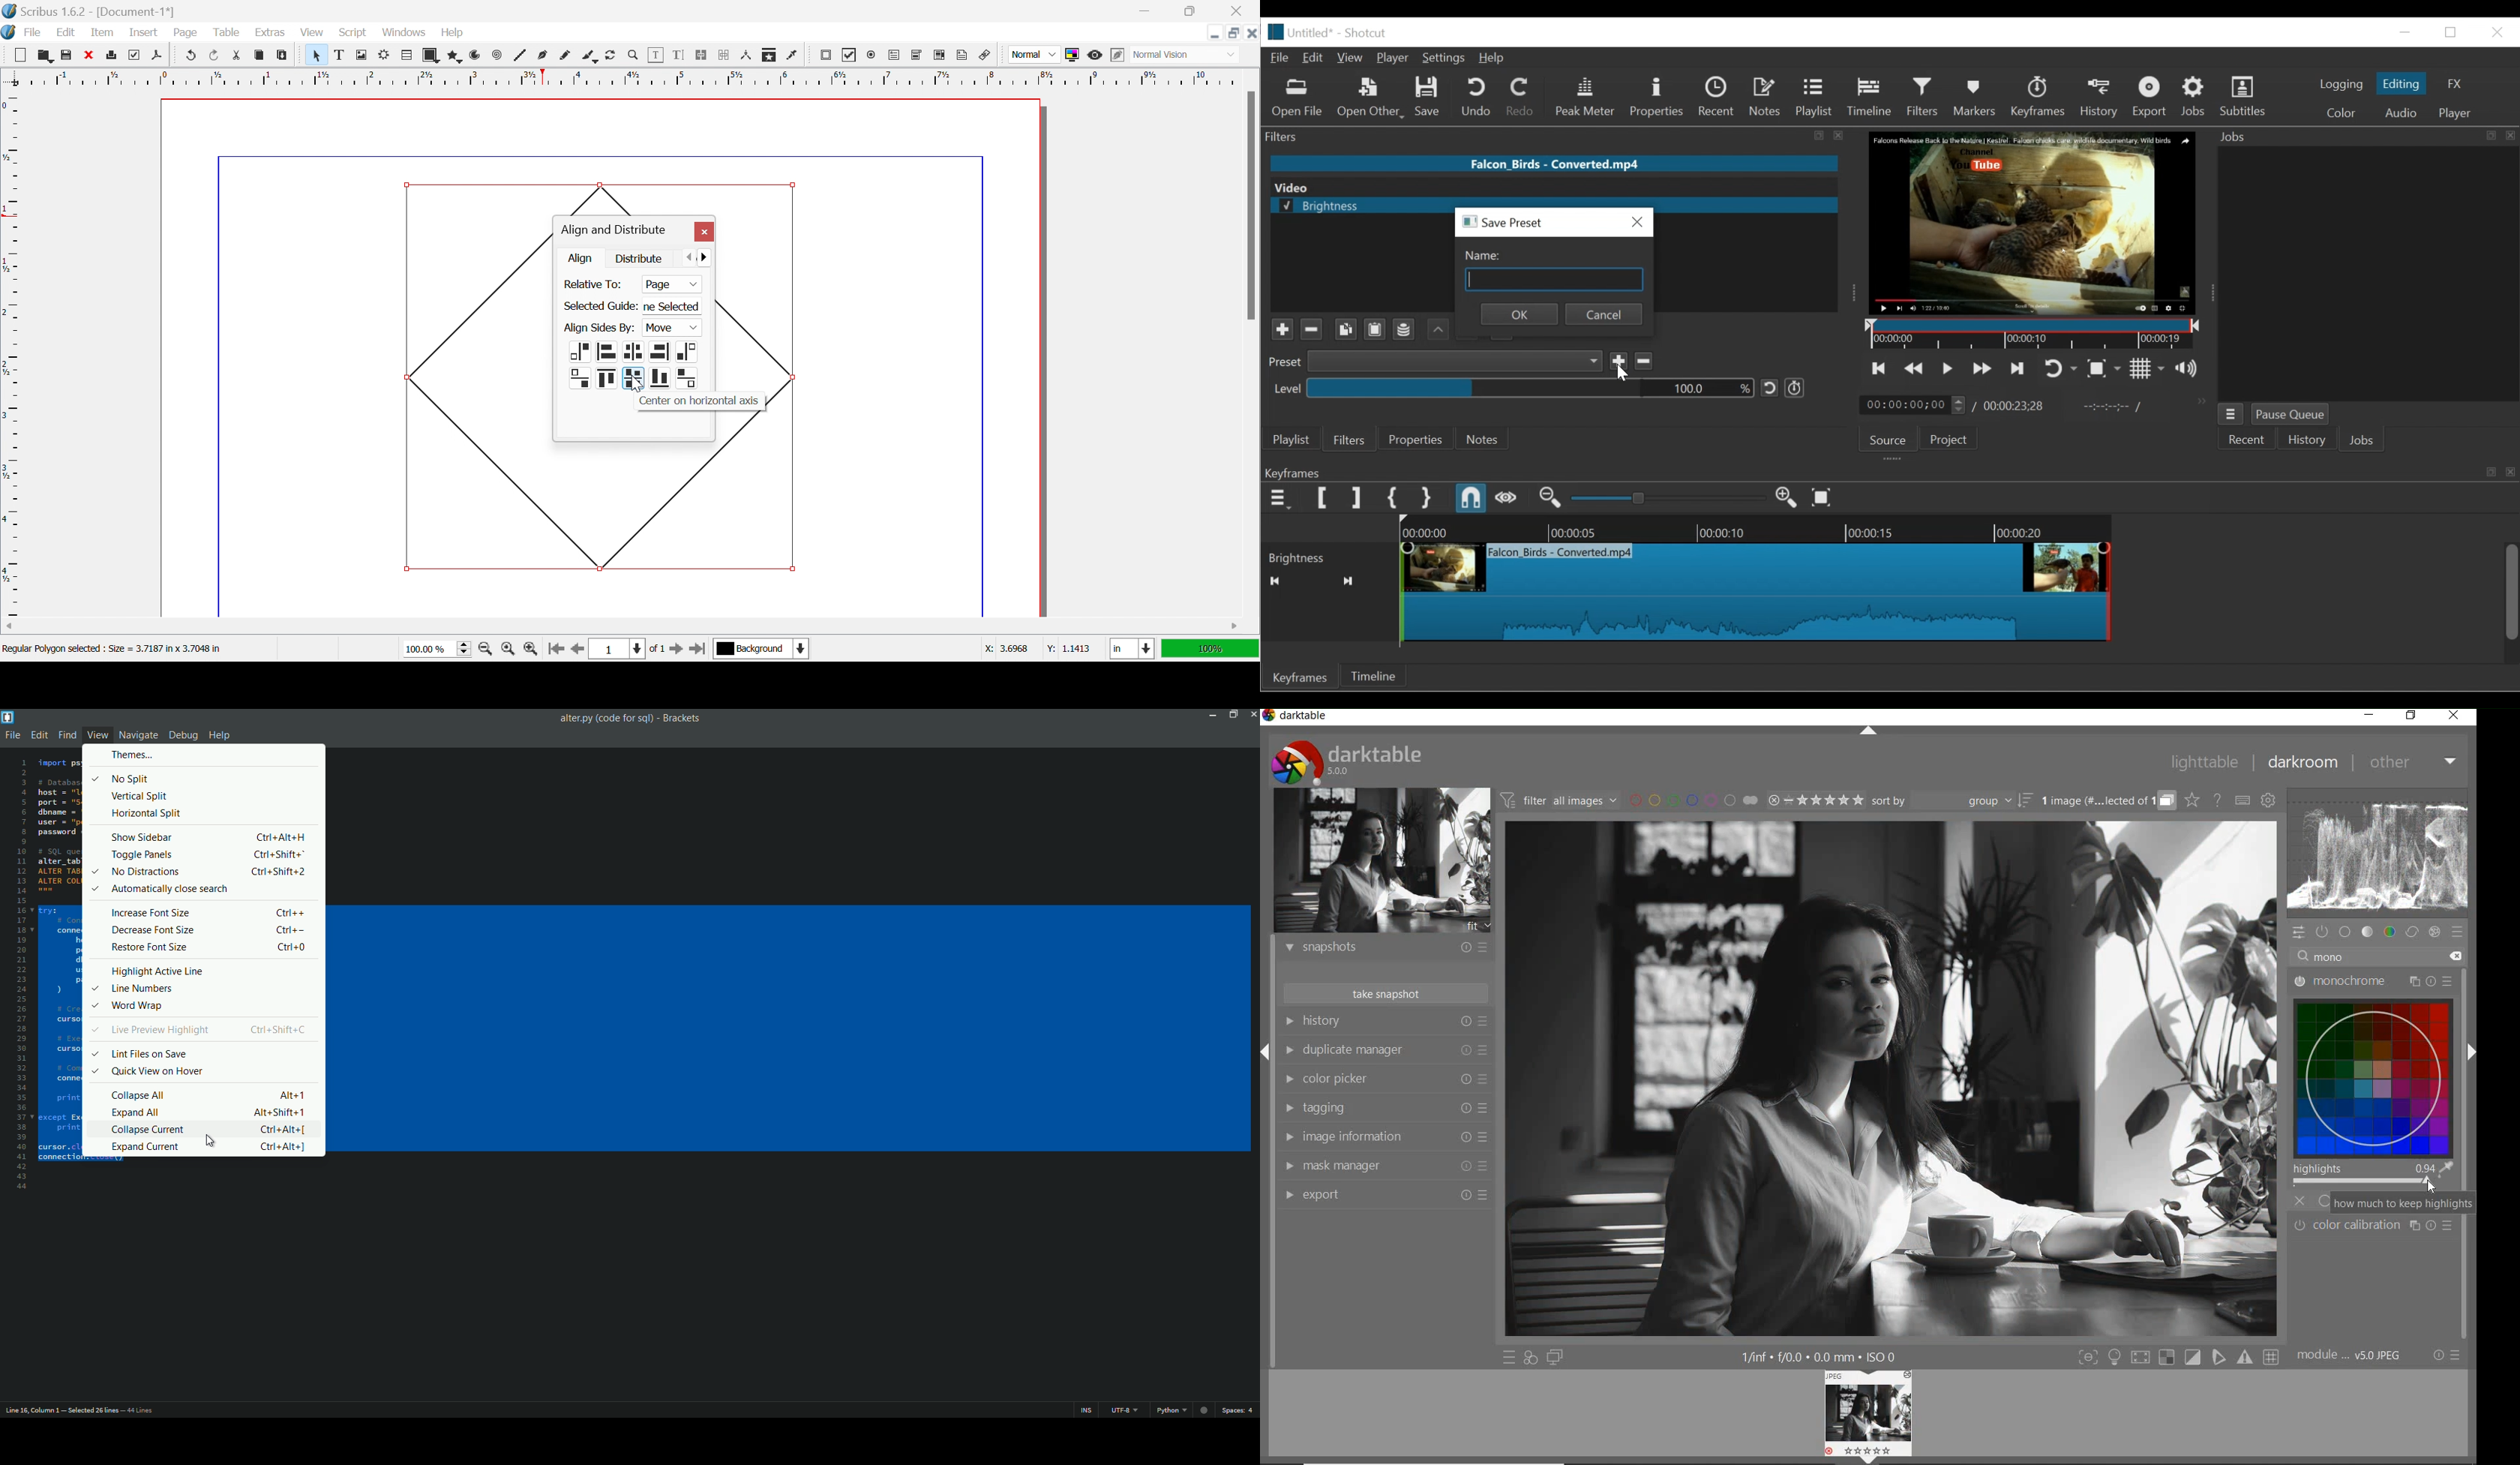 This screenshot has height=1484, width=2520. What do you see at coordinates (1947, 368) in the screenshot?
I see `Toggle play or pause (space)` at bounding box center [1947, 368].